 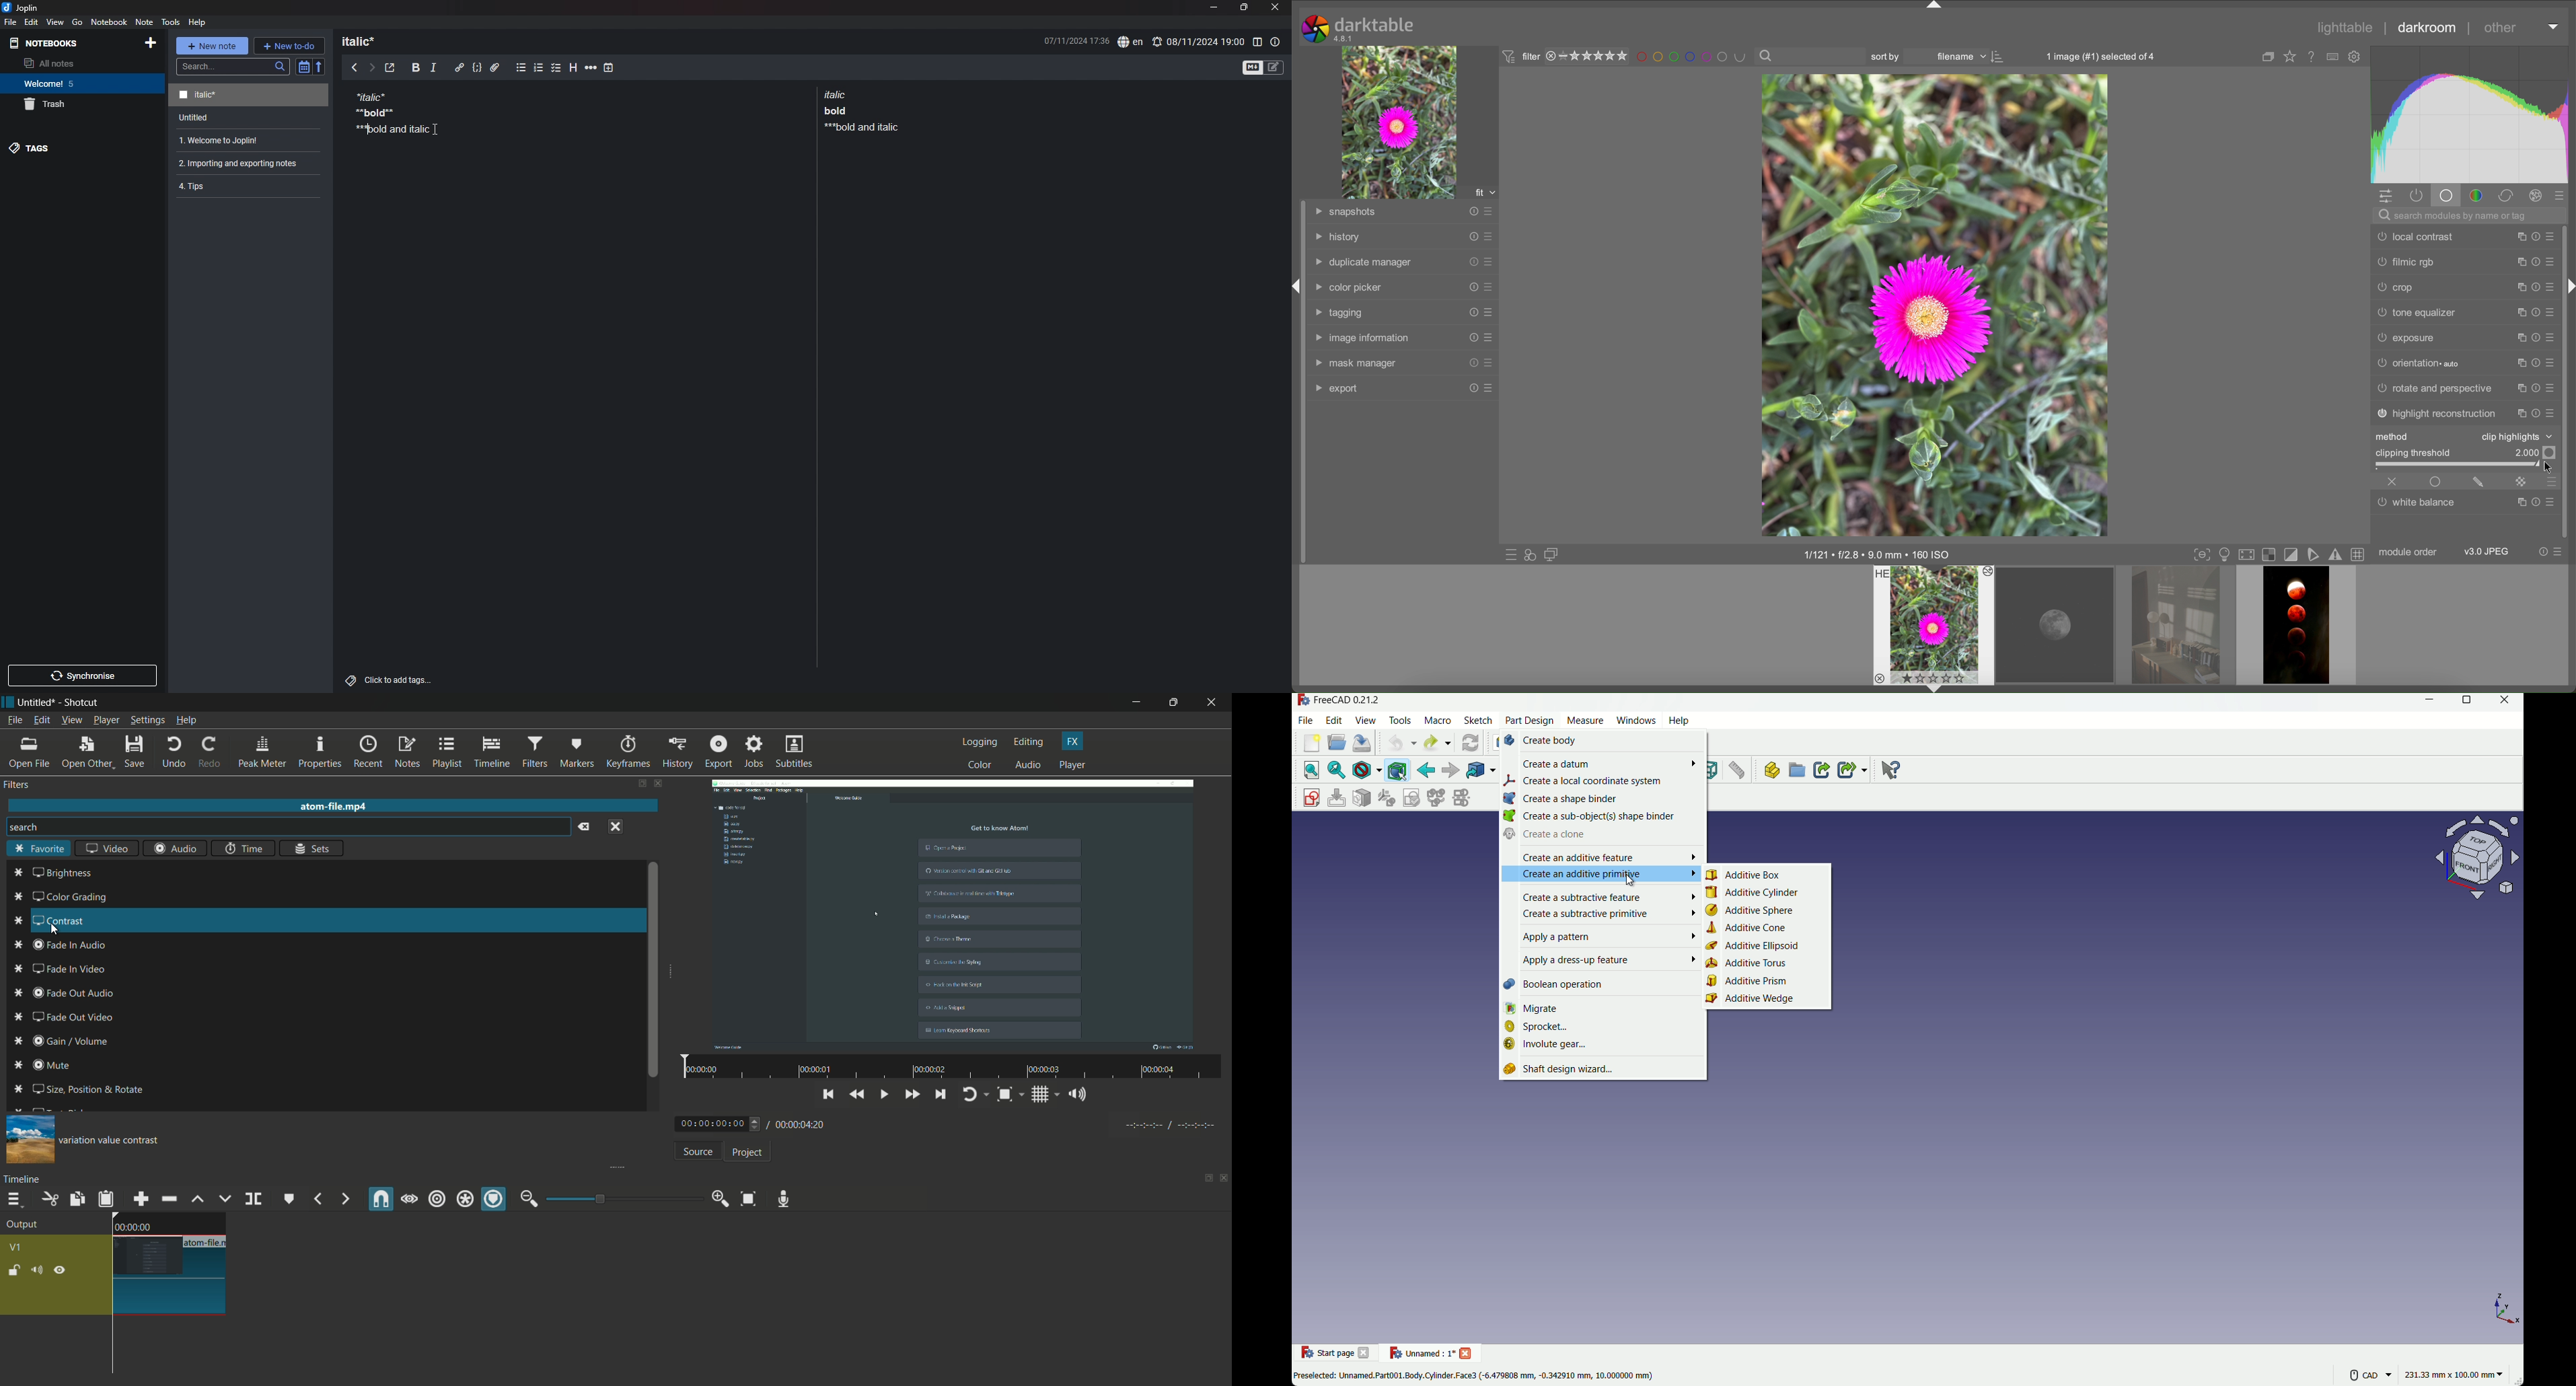 I want to click on merge sketch, so click(x=1435, y=798).